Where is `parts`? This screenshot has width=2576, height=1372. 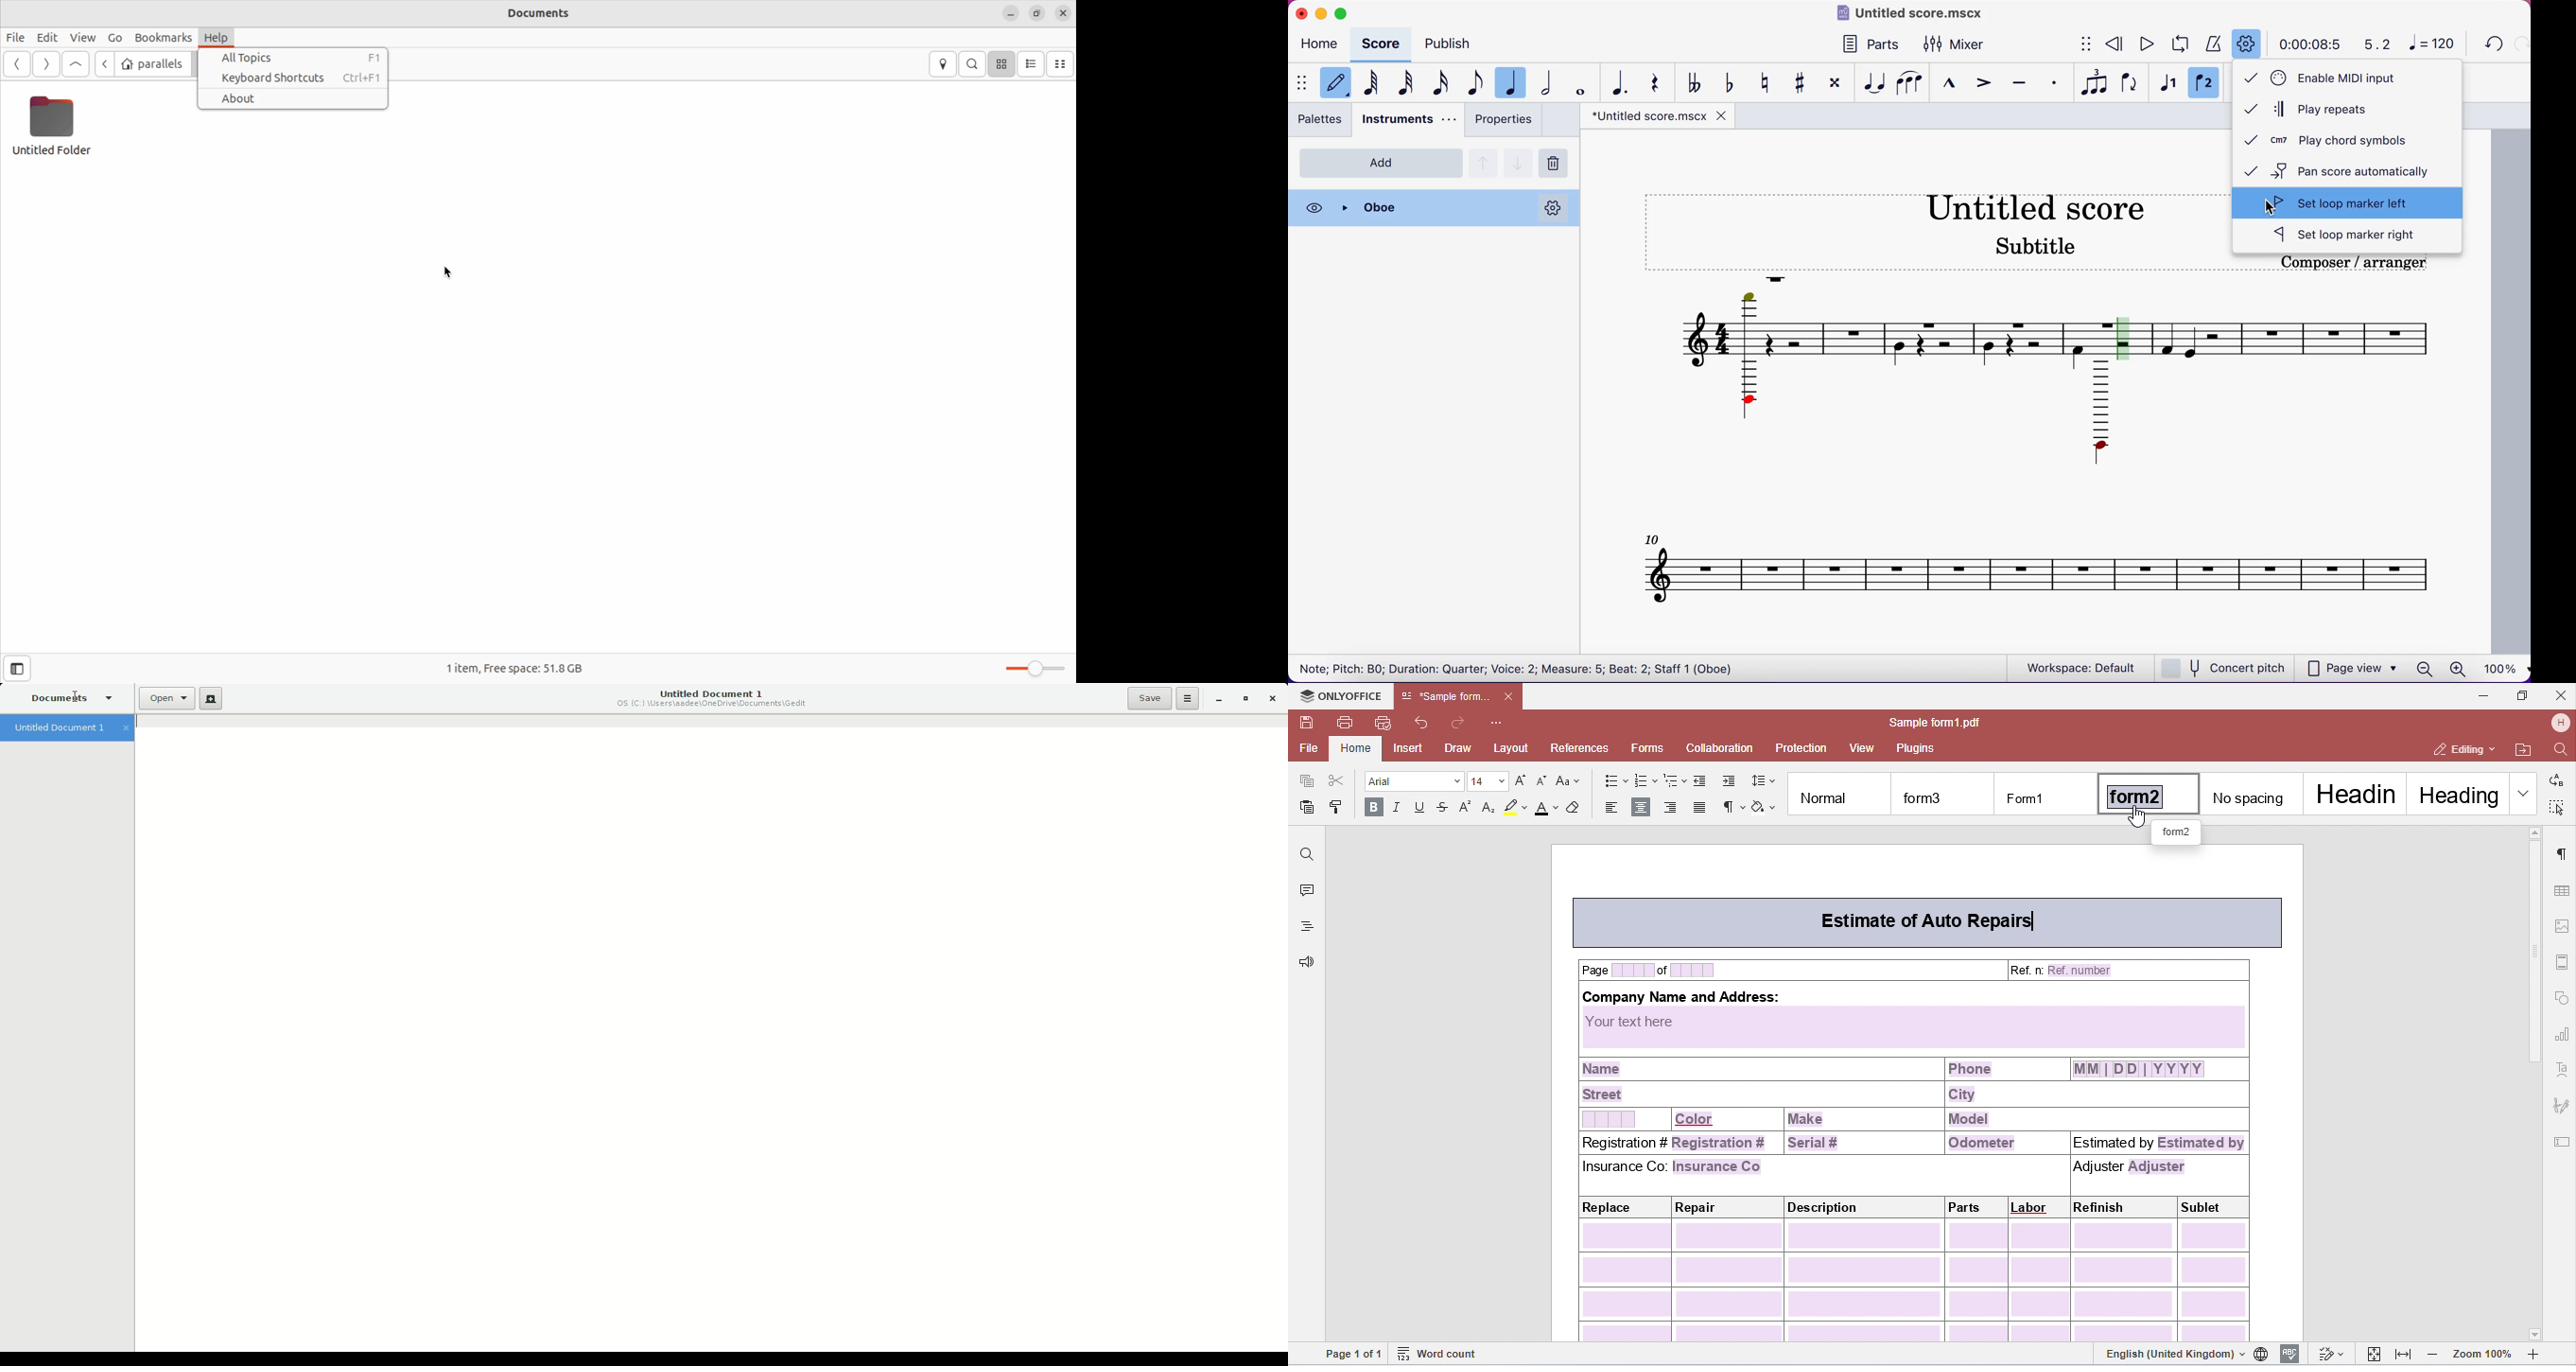
parts is located at coordinates (1868, 42).